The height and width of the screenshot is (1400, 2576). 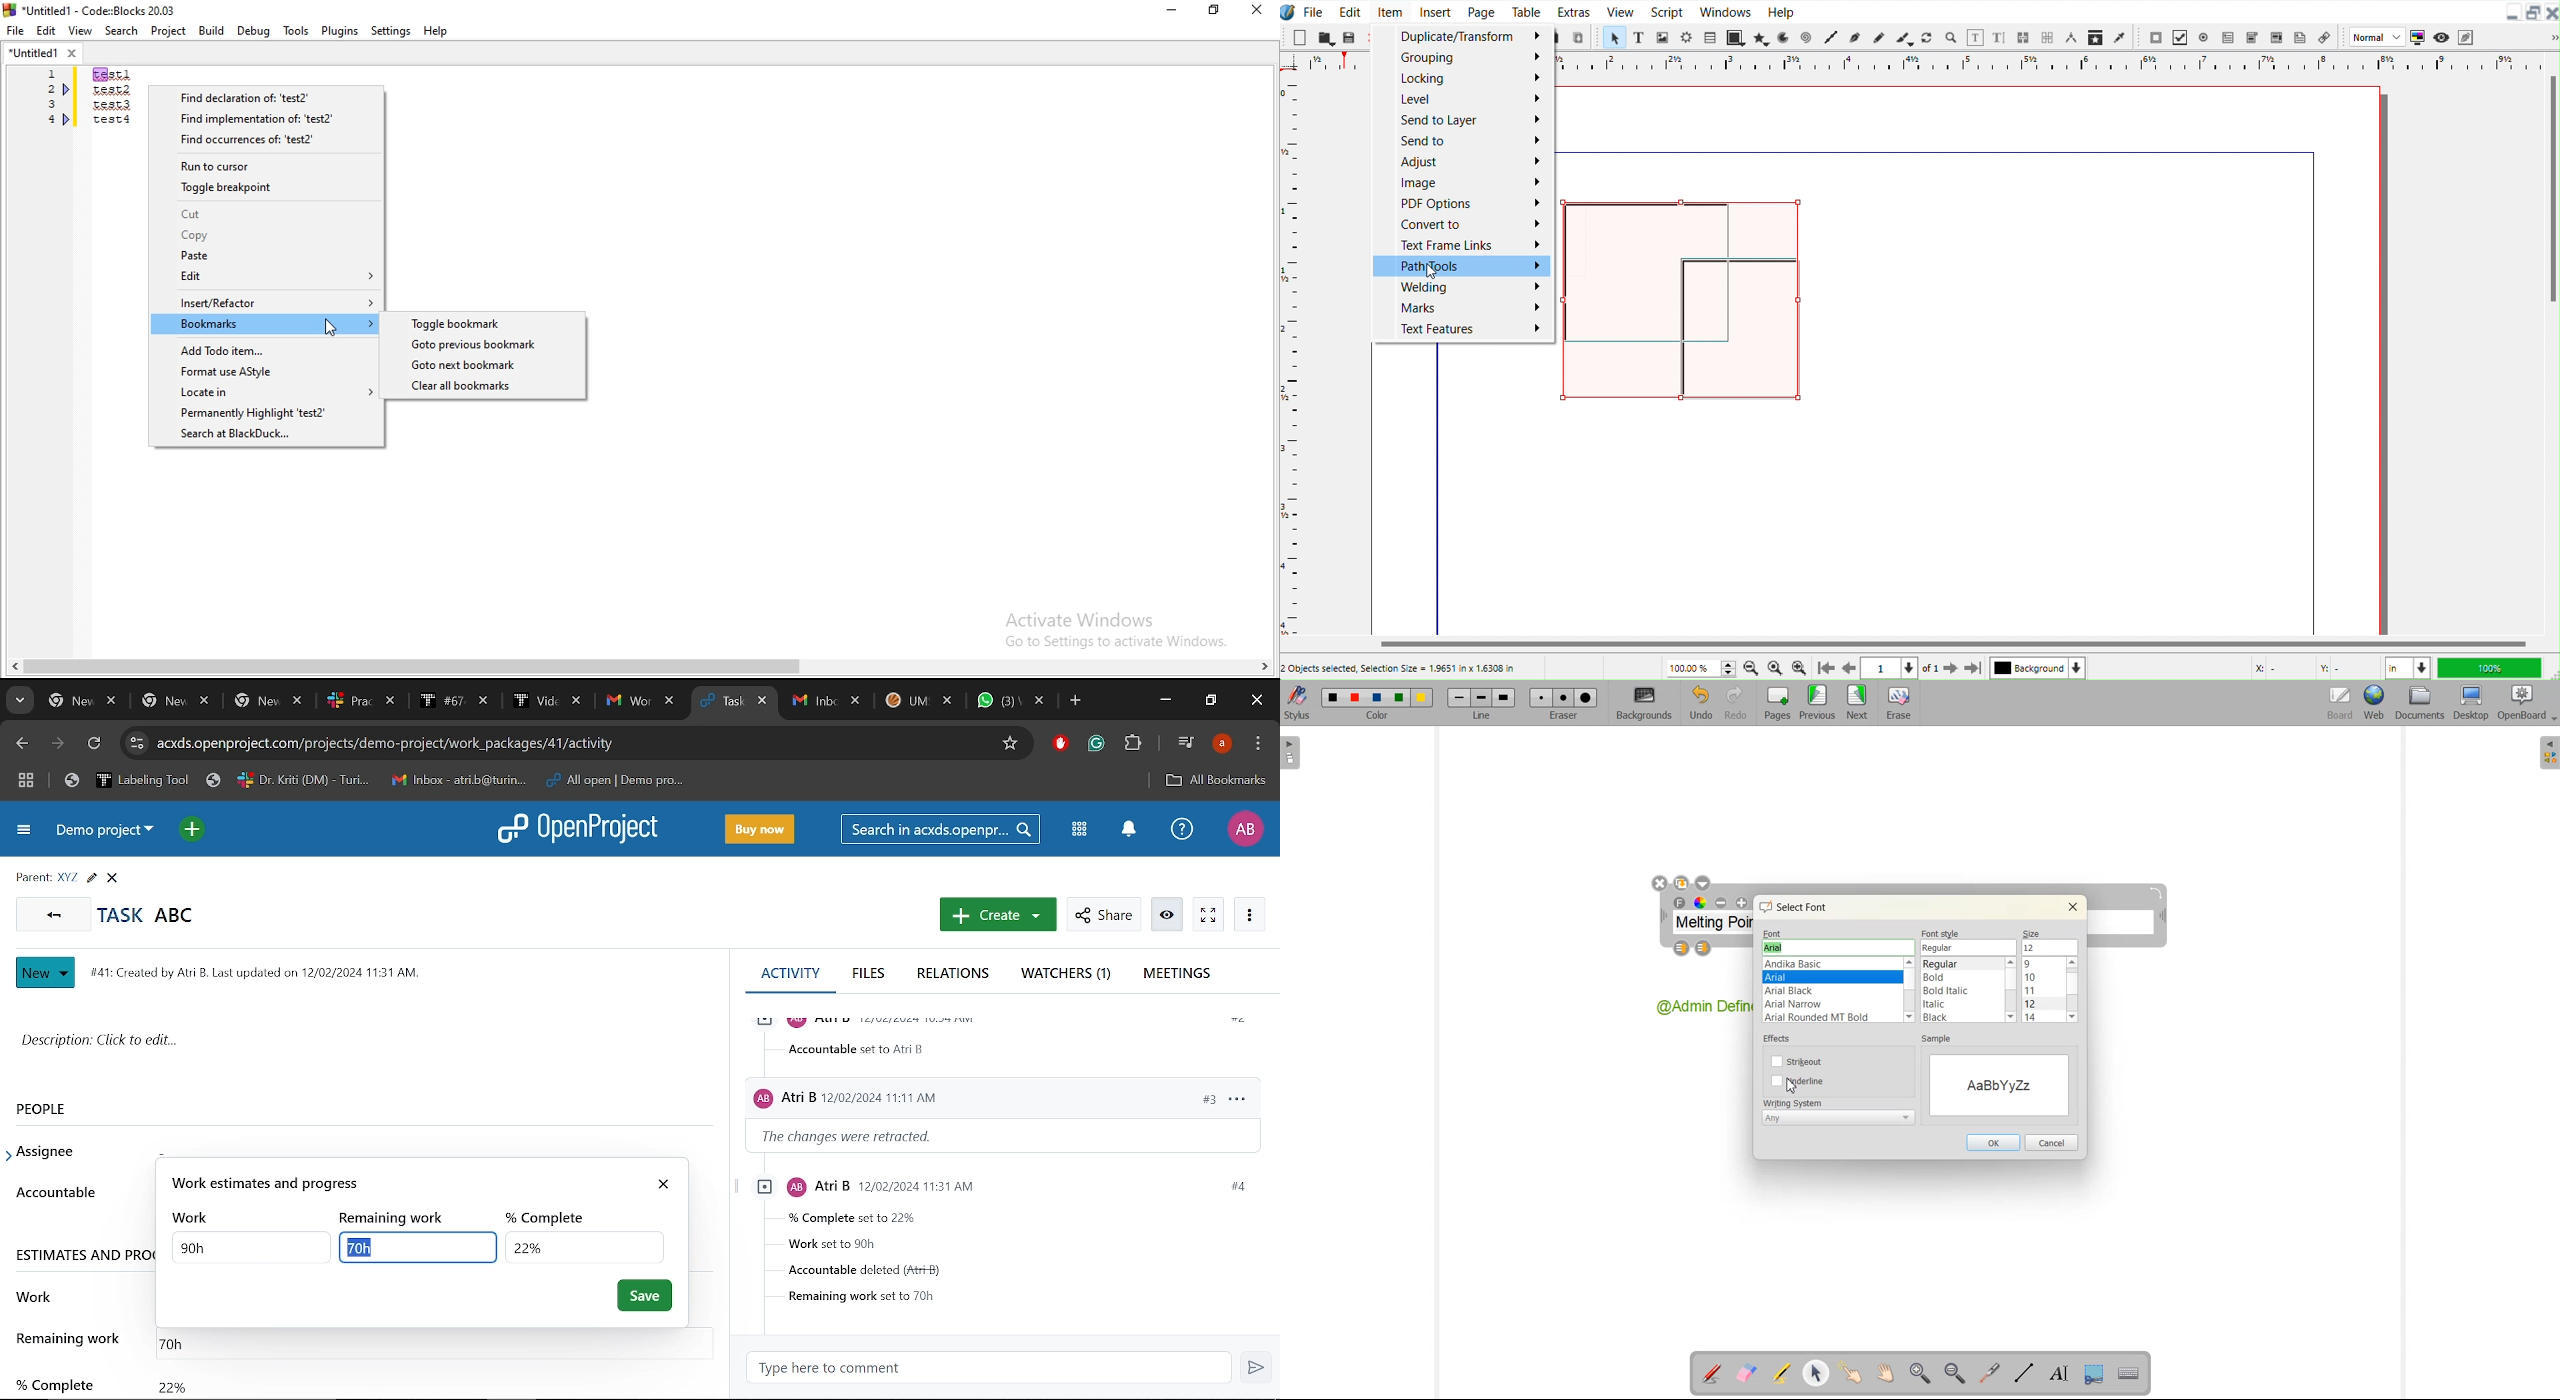 What do you see at coordinates (1954, 1373) in the screenshot?
I see `Zoom Out` at bounding box center [1954, 1373].